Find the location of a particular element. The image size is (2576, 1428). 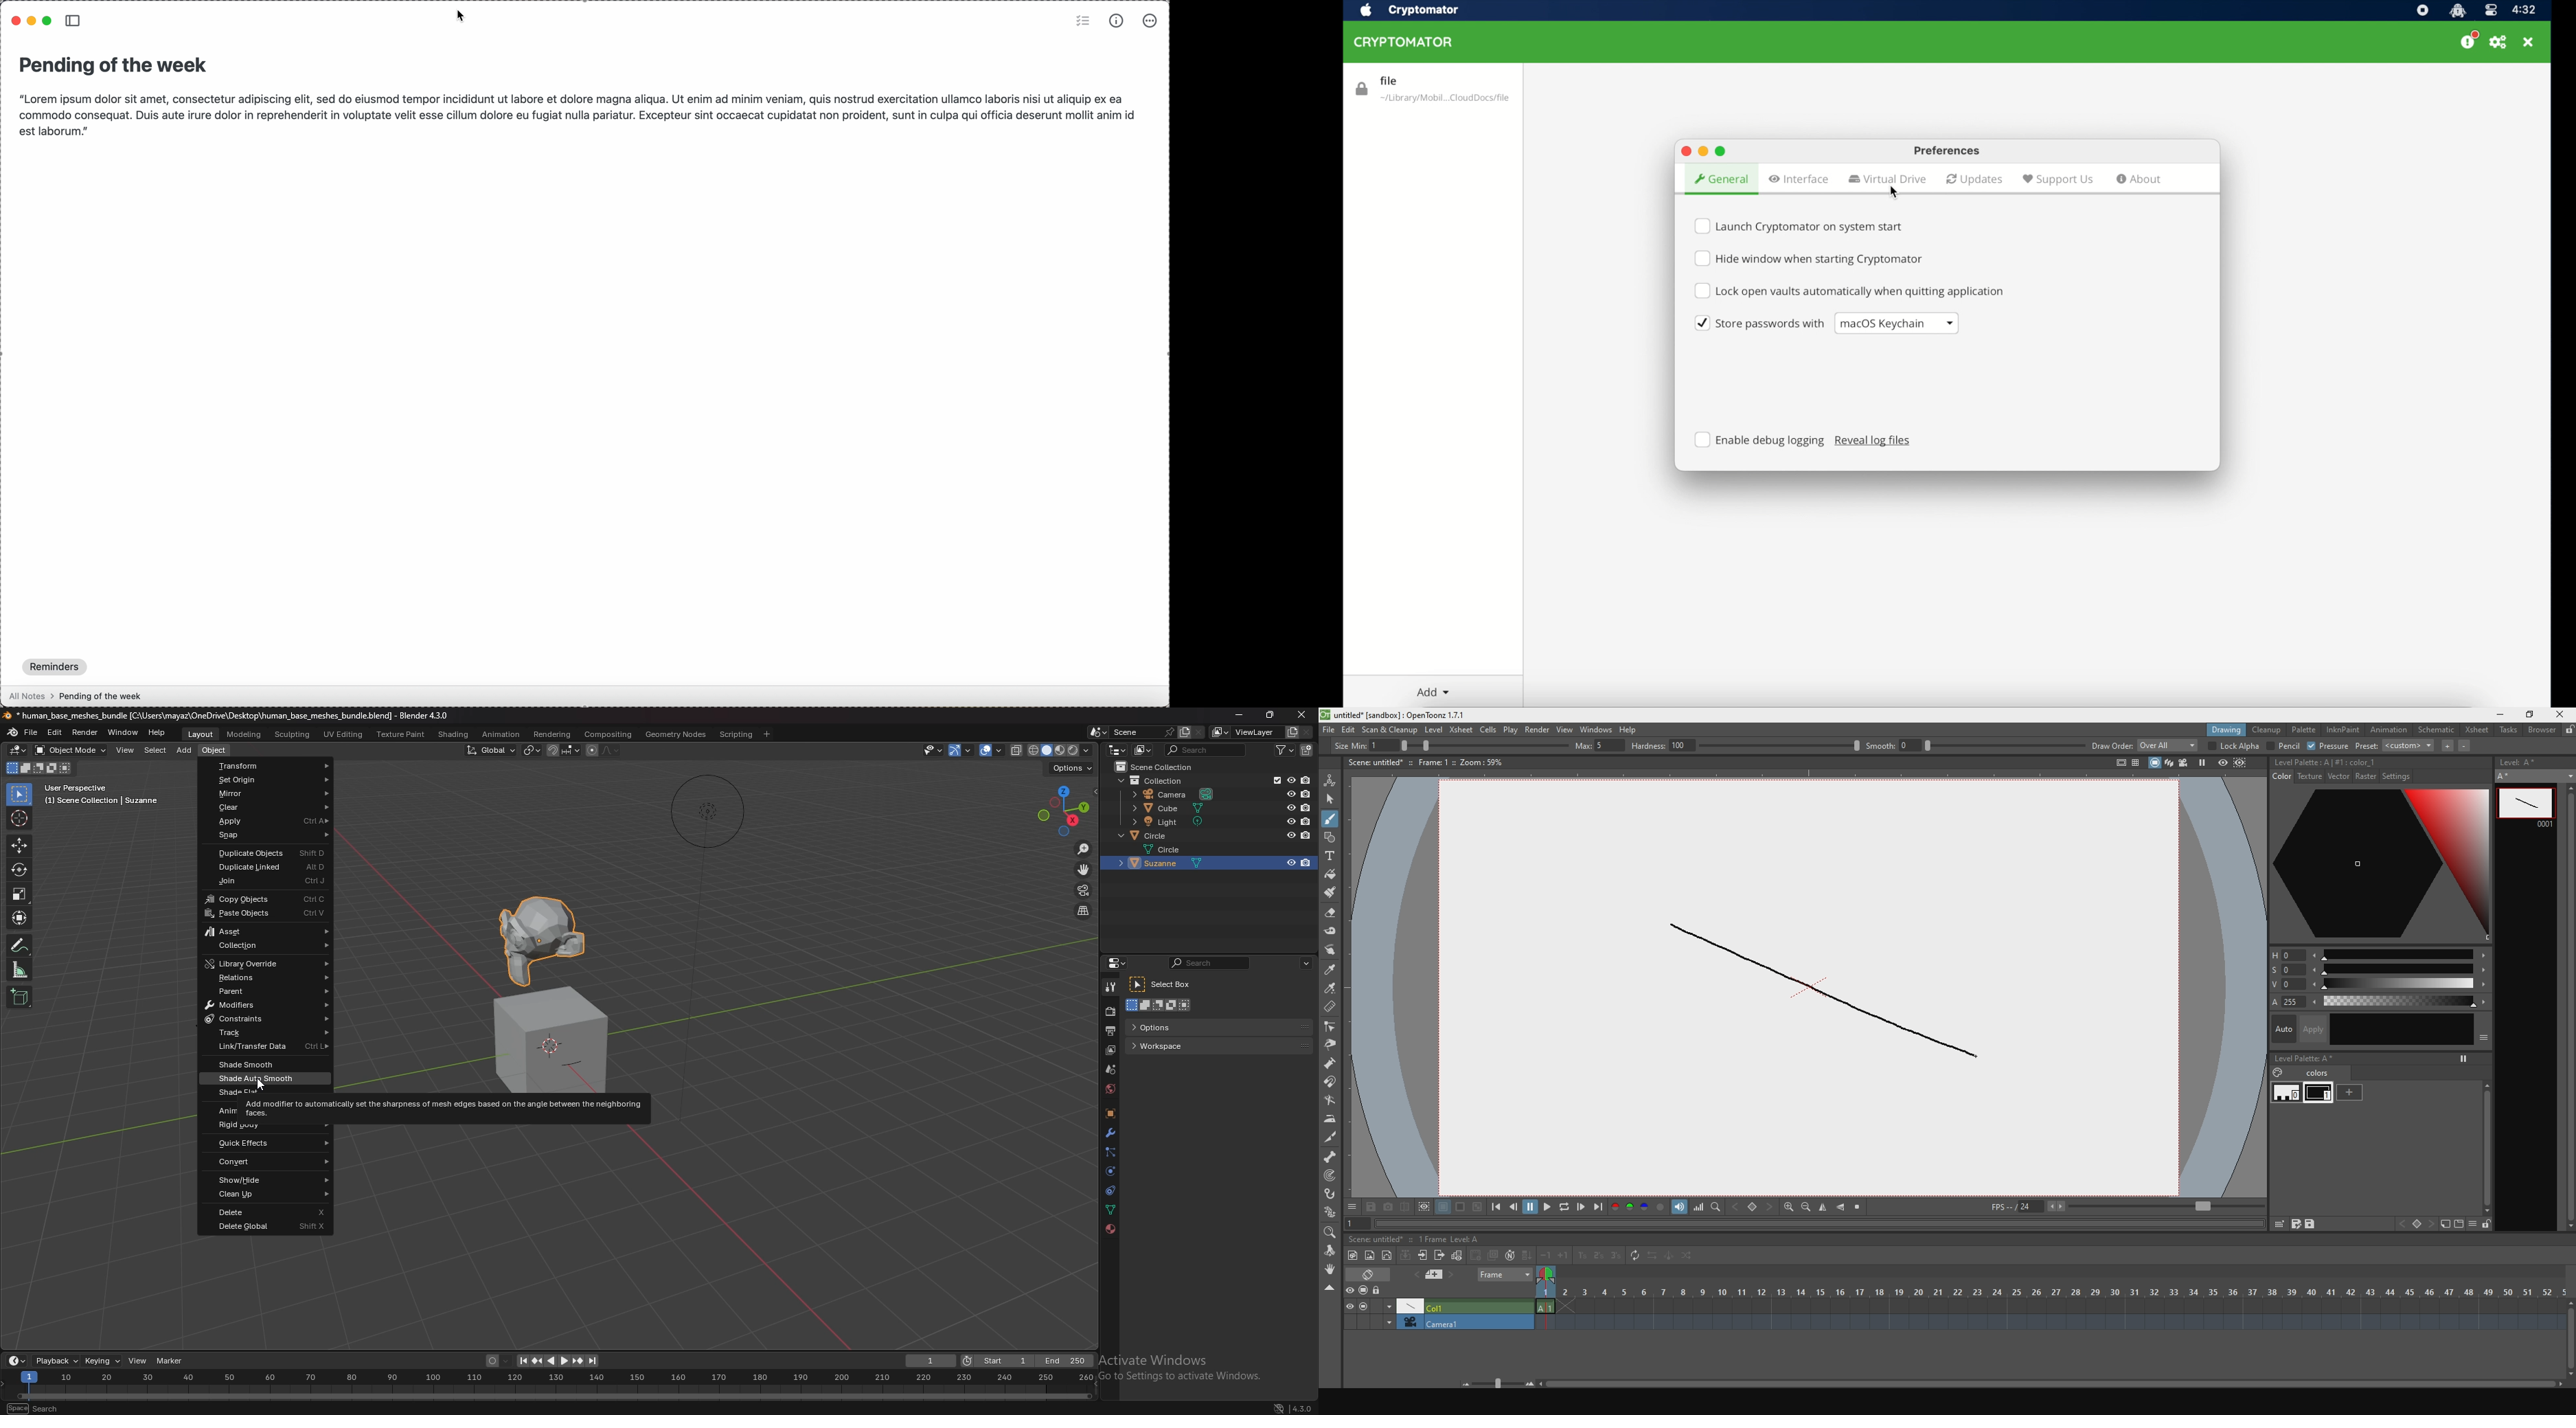

overlays is located at coordinates (992, 750).